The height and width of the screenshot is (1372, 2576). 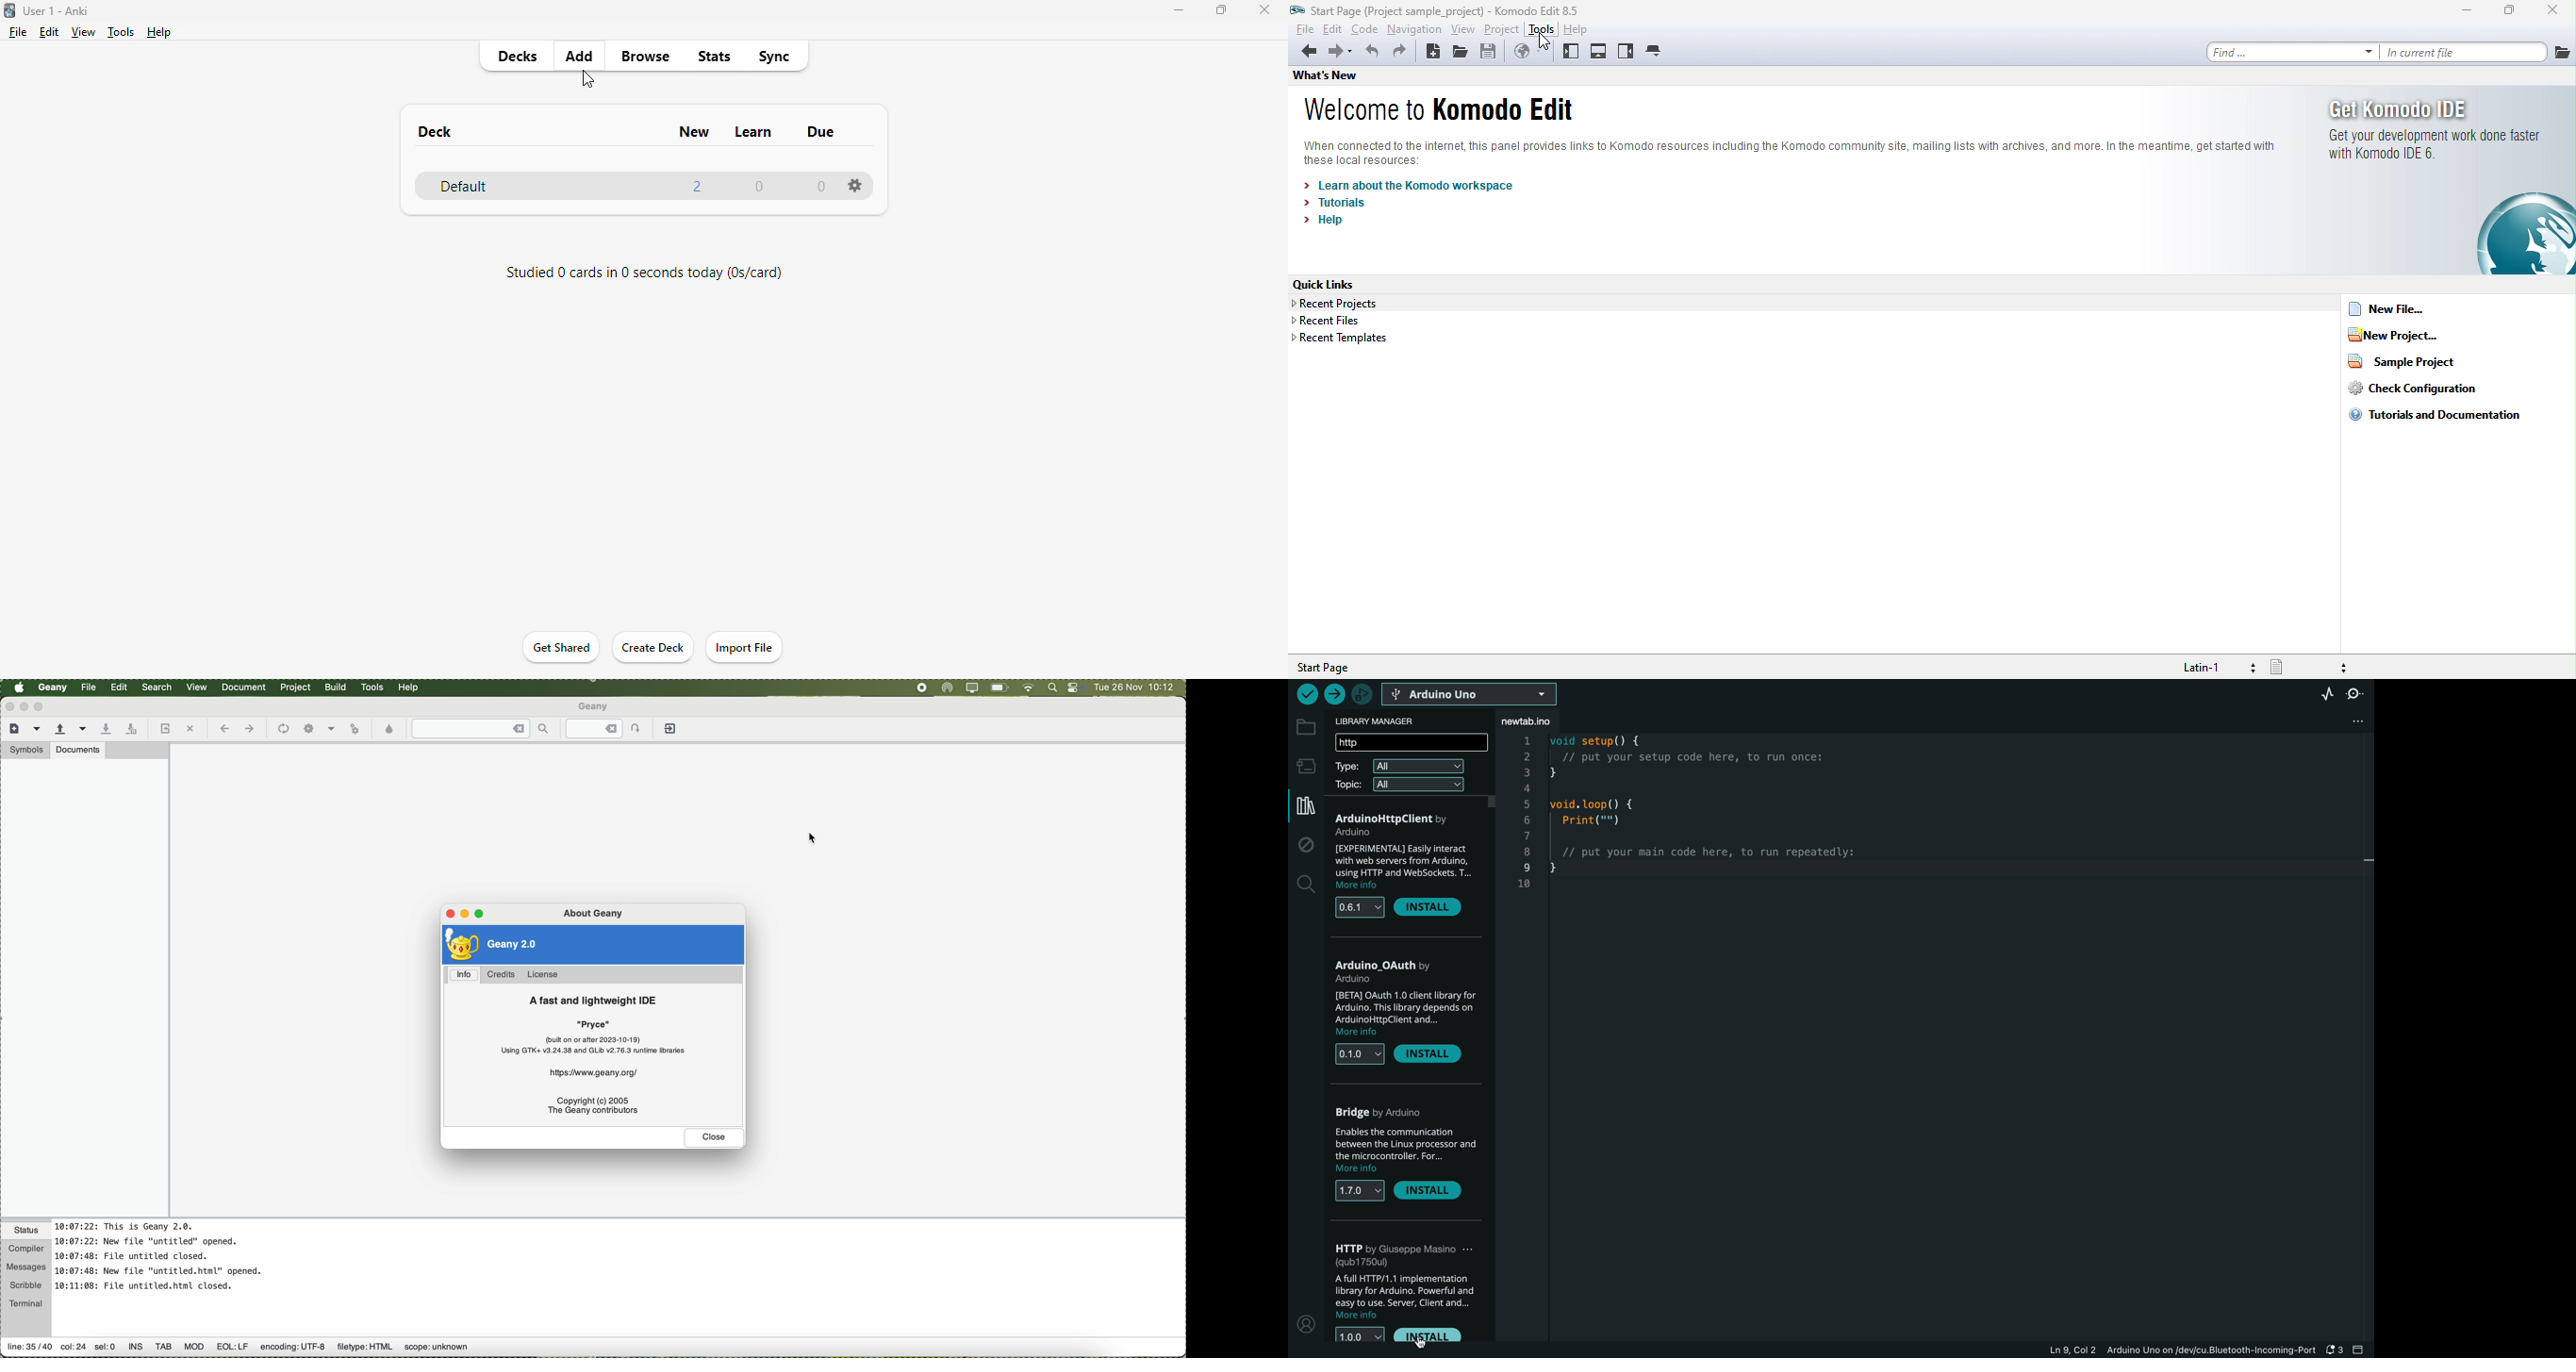 What do you see at coordinates (714, 57) in the screenshot?
I see `stats` at bounding box center [714, 57].